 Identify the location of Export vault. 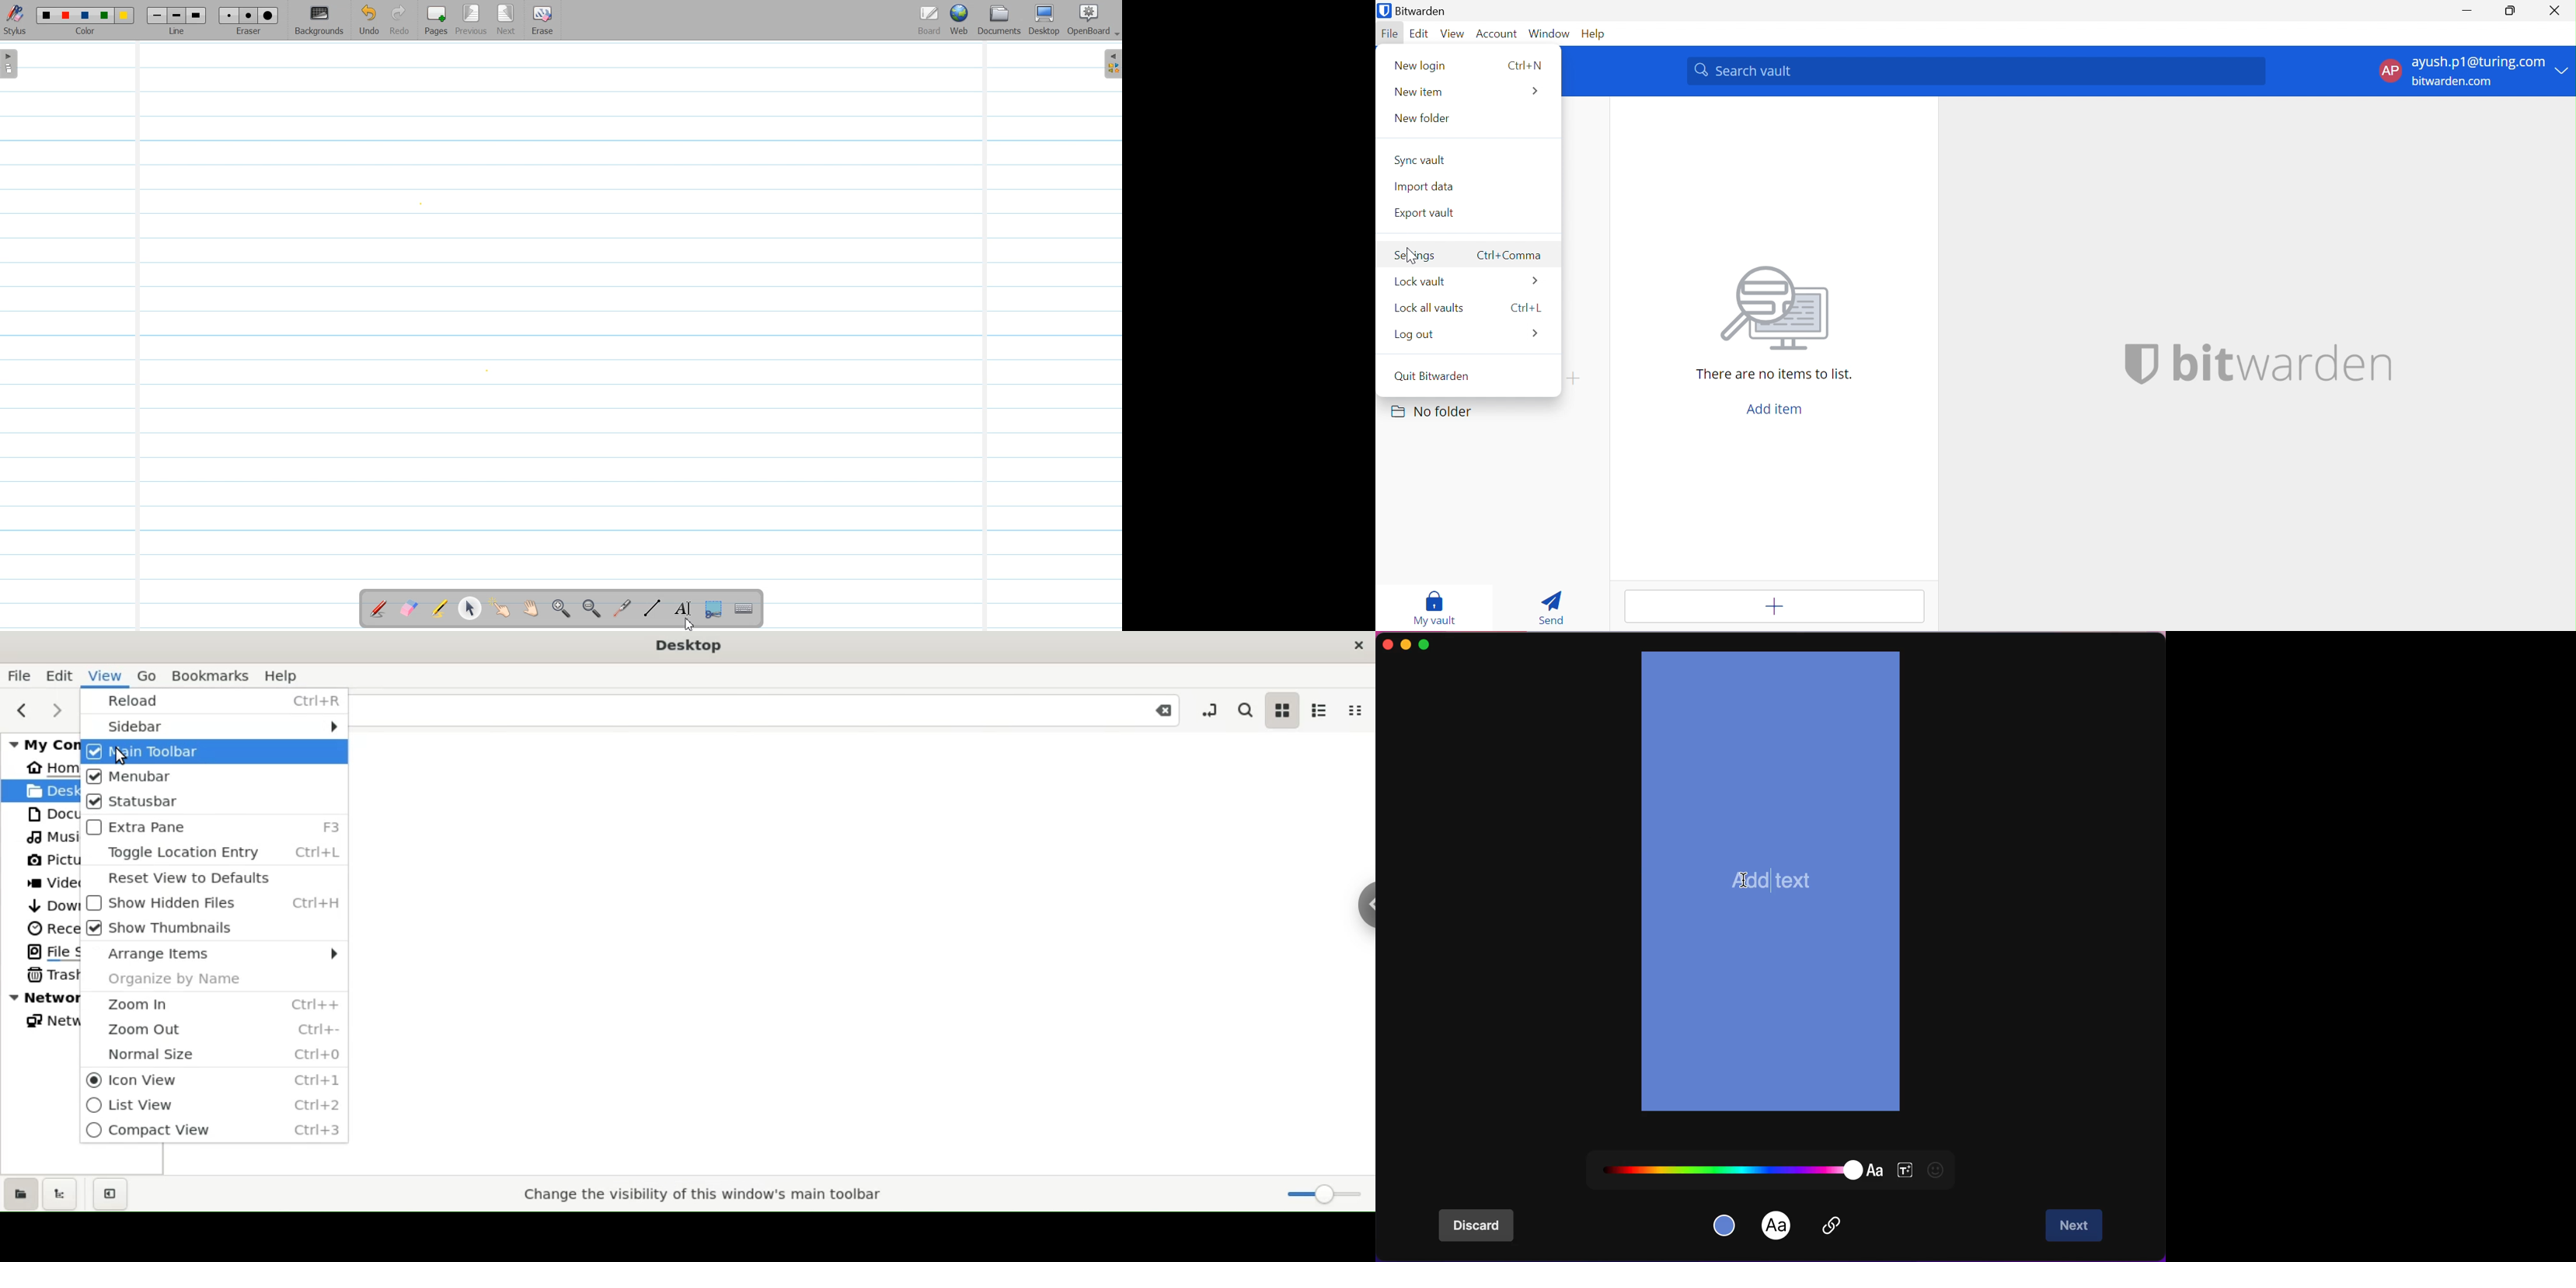
(1424, 213).